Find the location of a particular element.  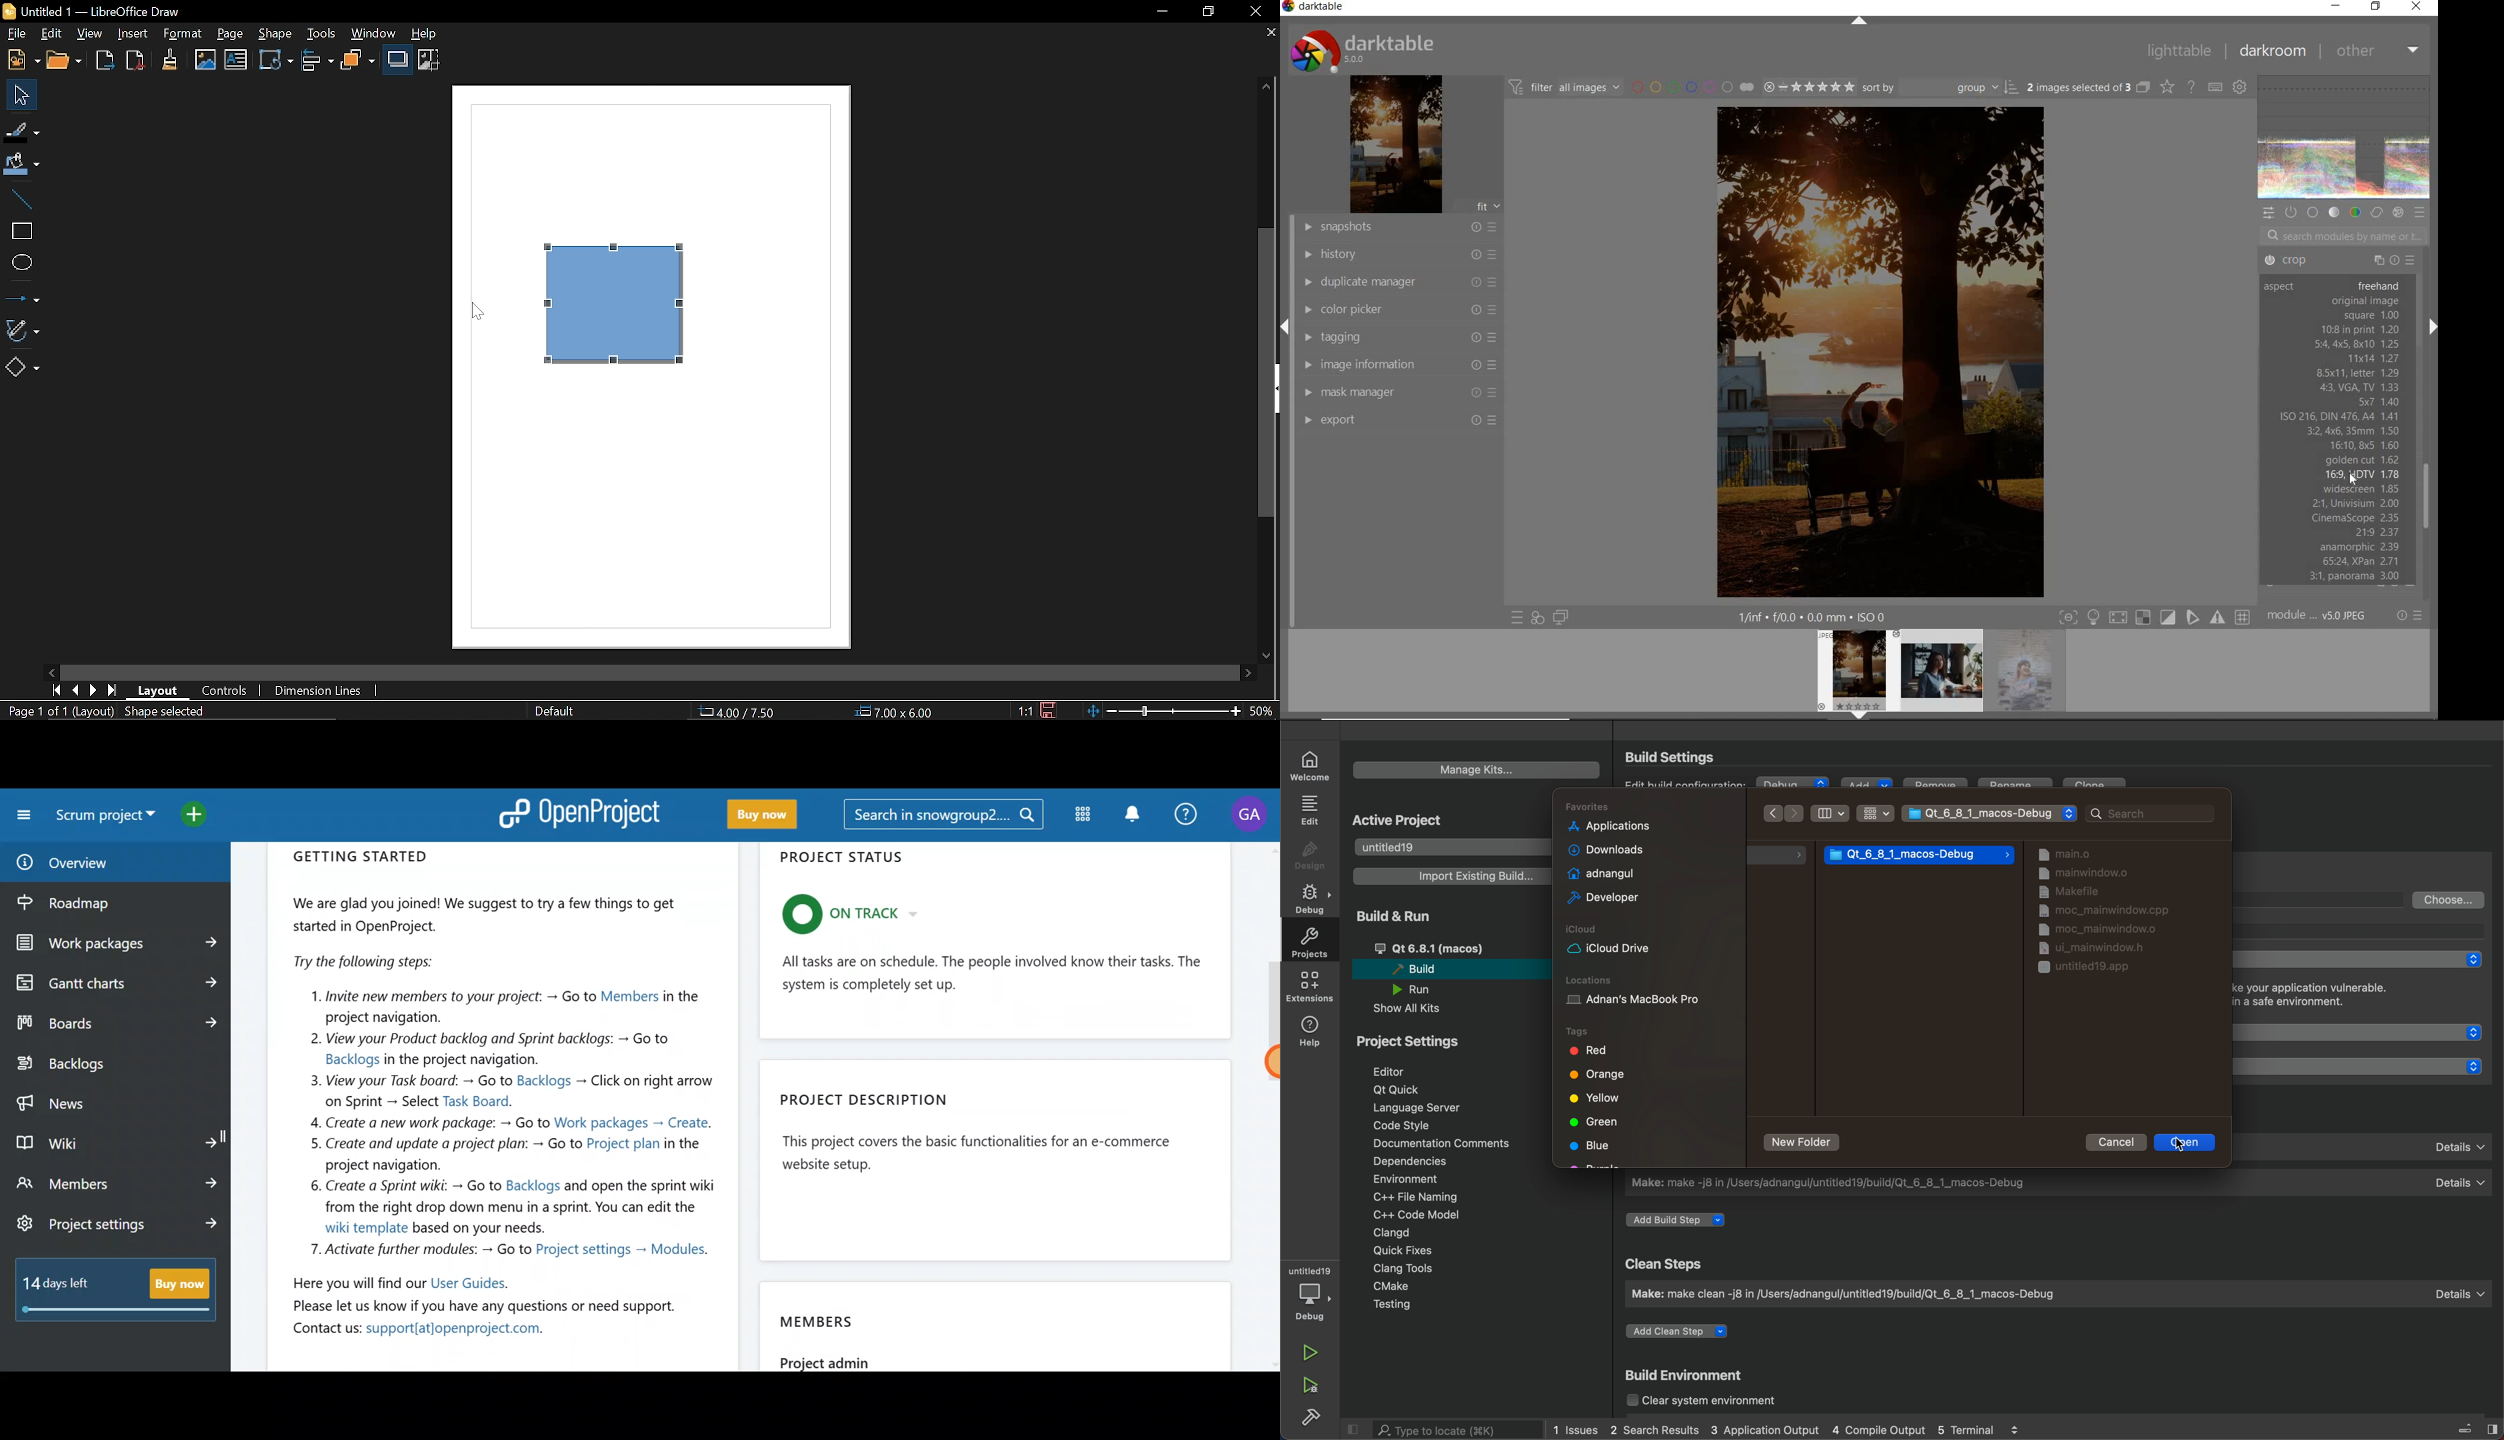

selected image is located at coordinates (1878, 350).